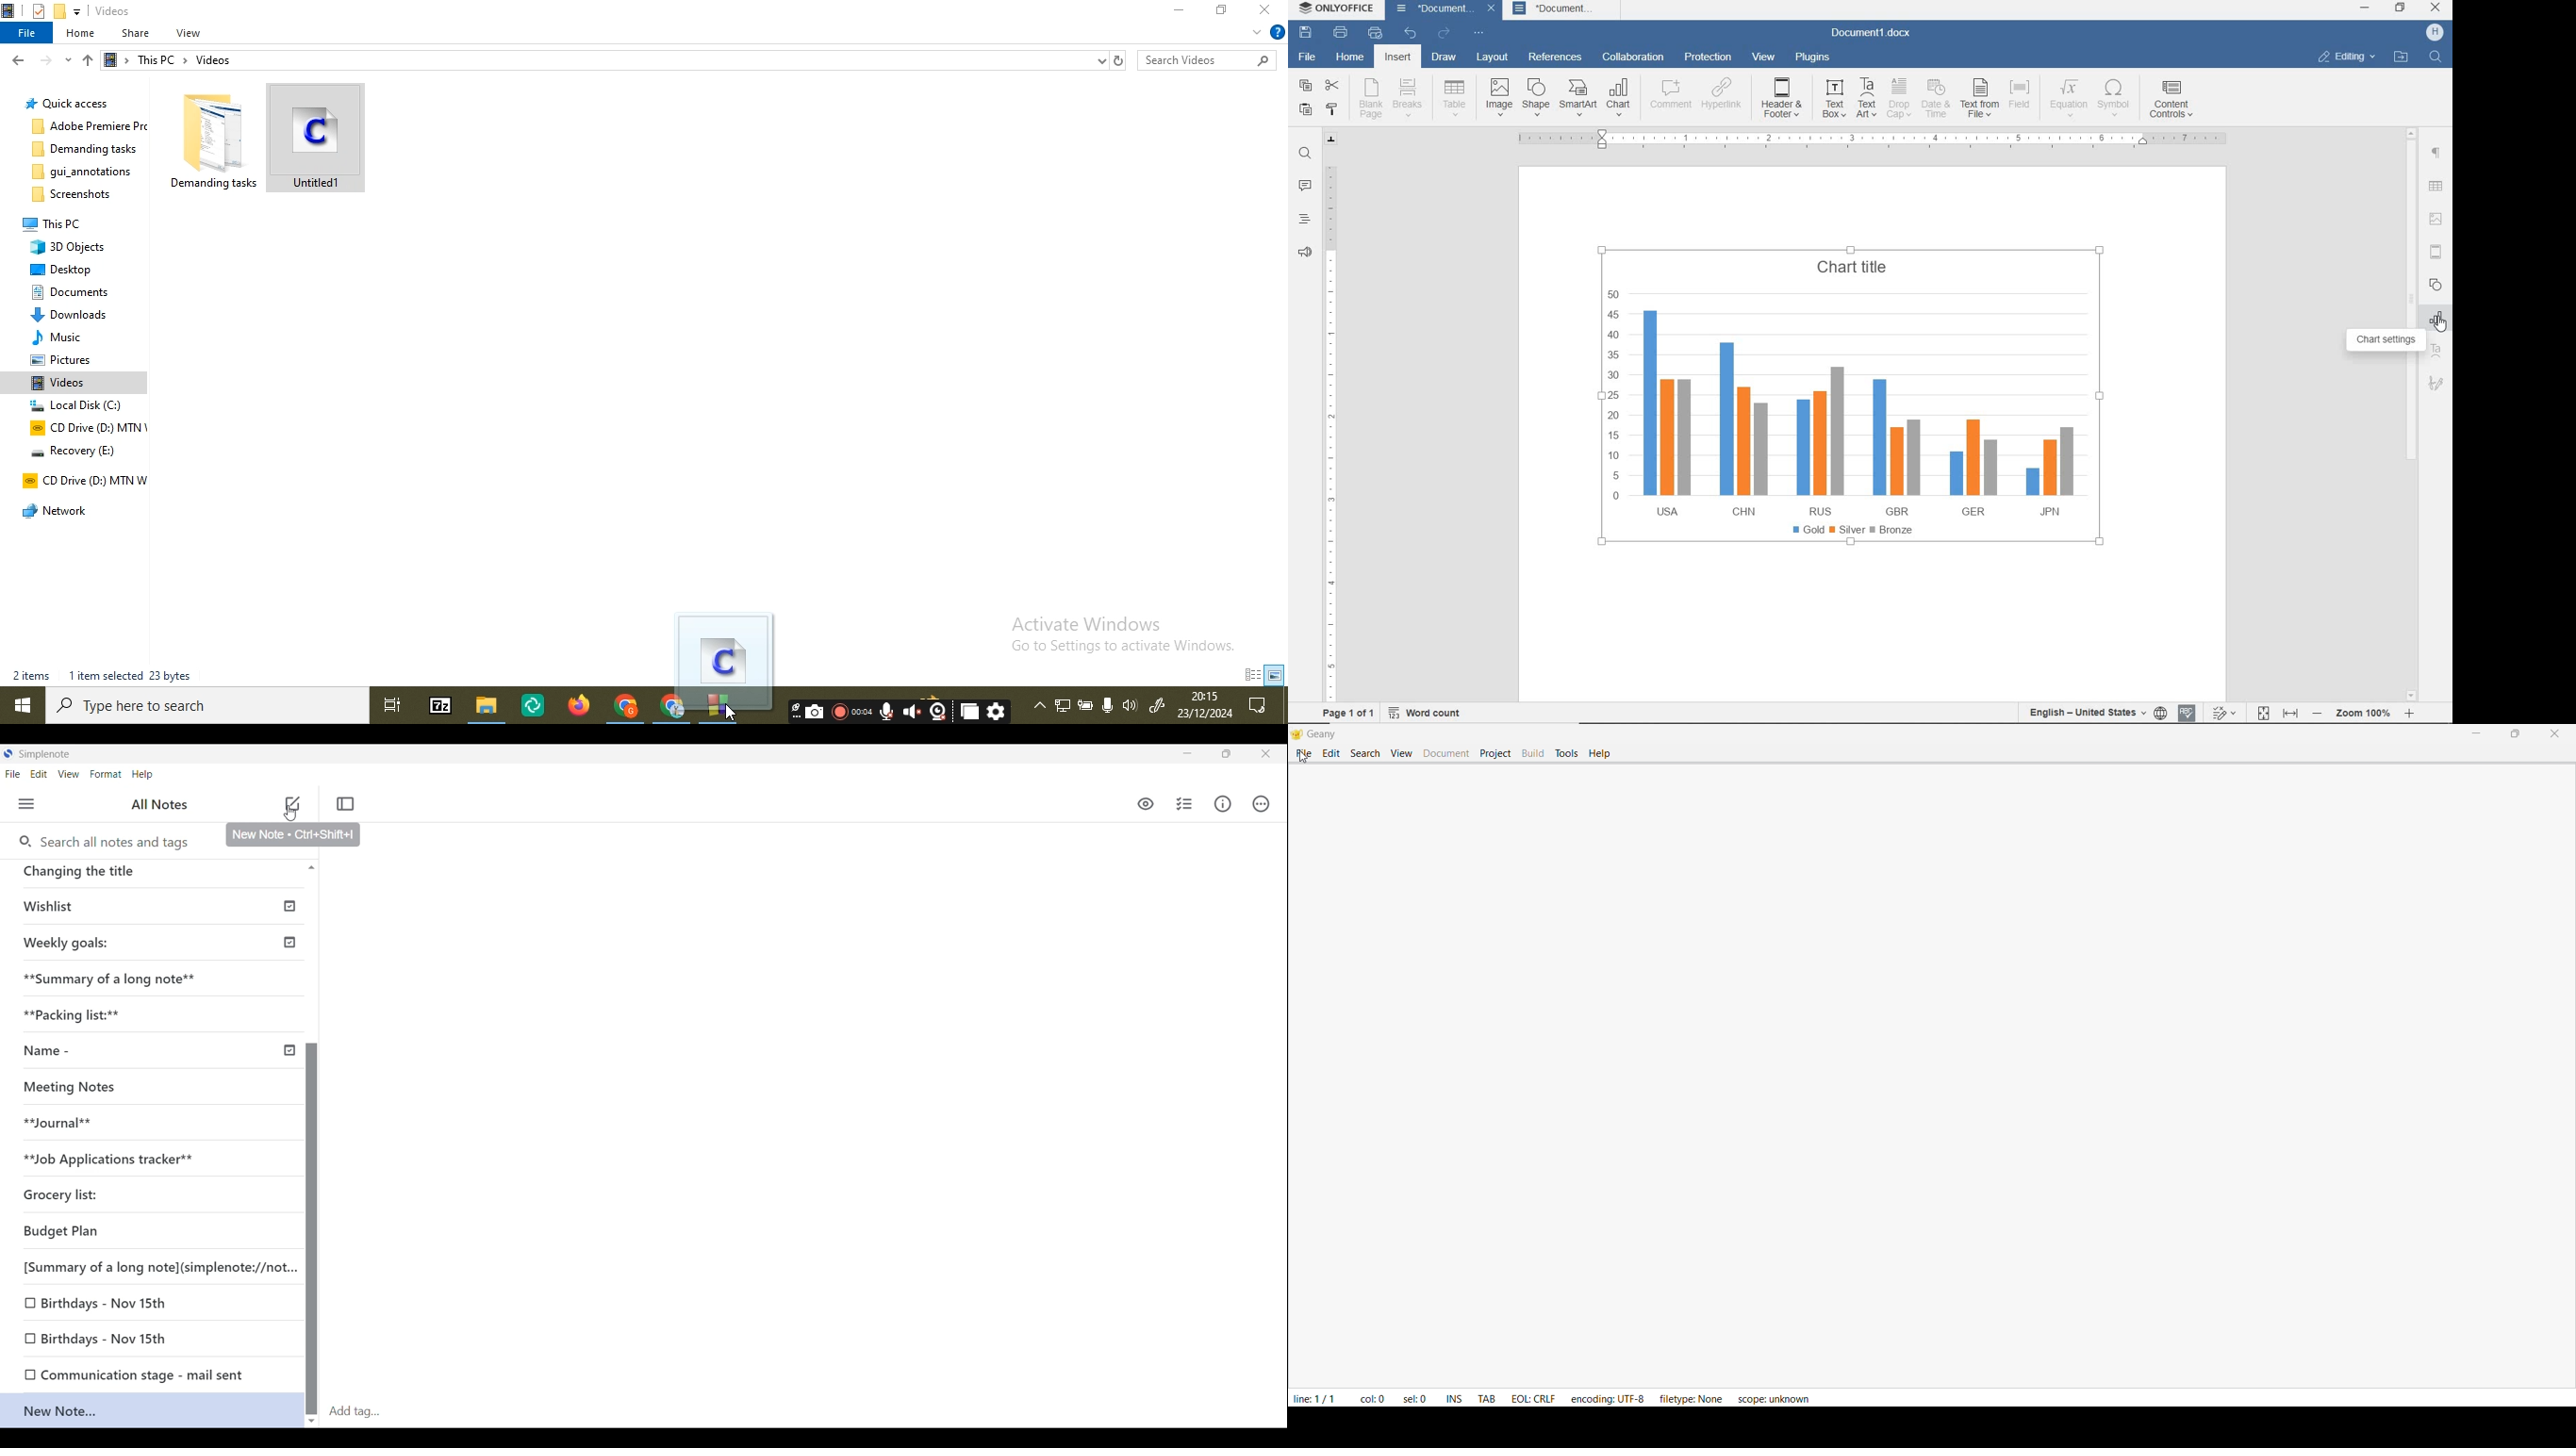 The width and height of the screenshot is (2576, 1456). I want to click on Checkbox, so click(28, 1337).